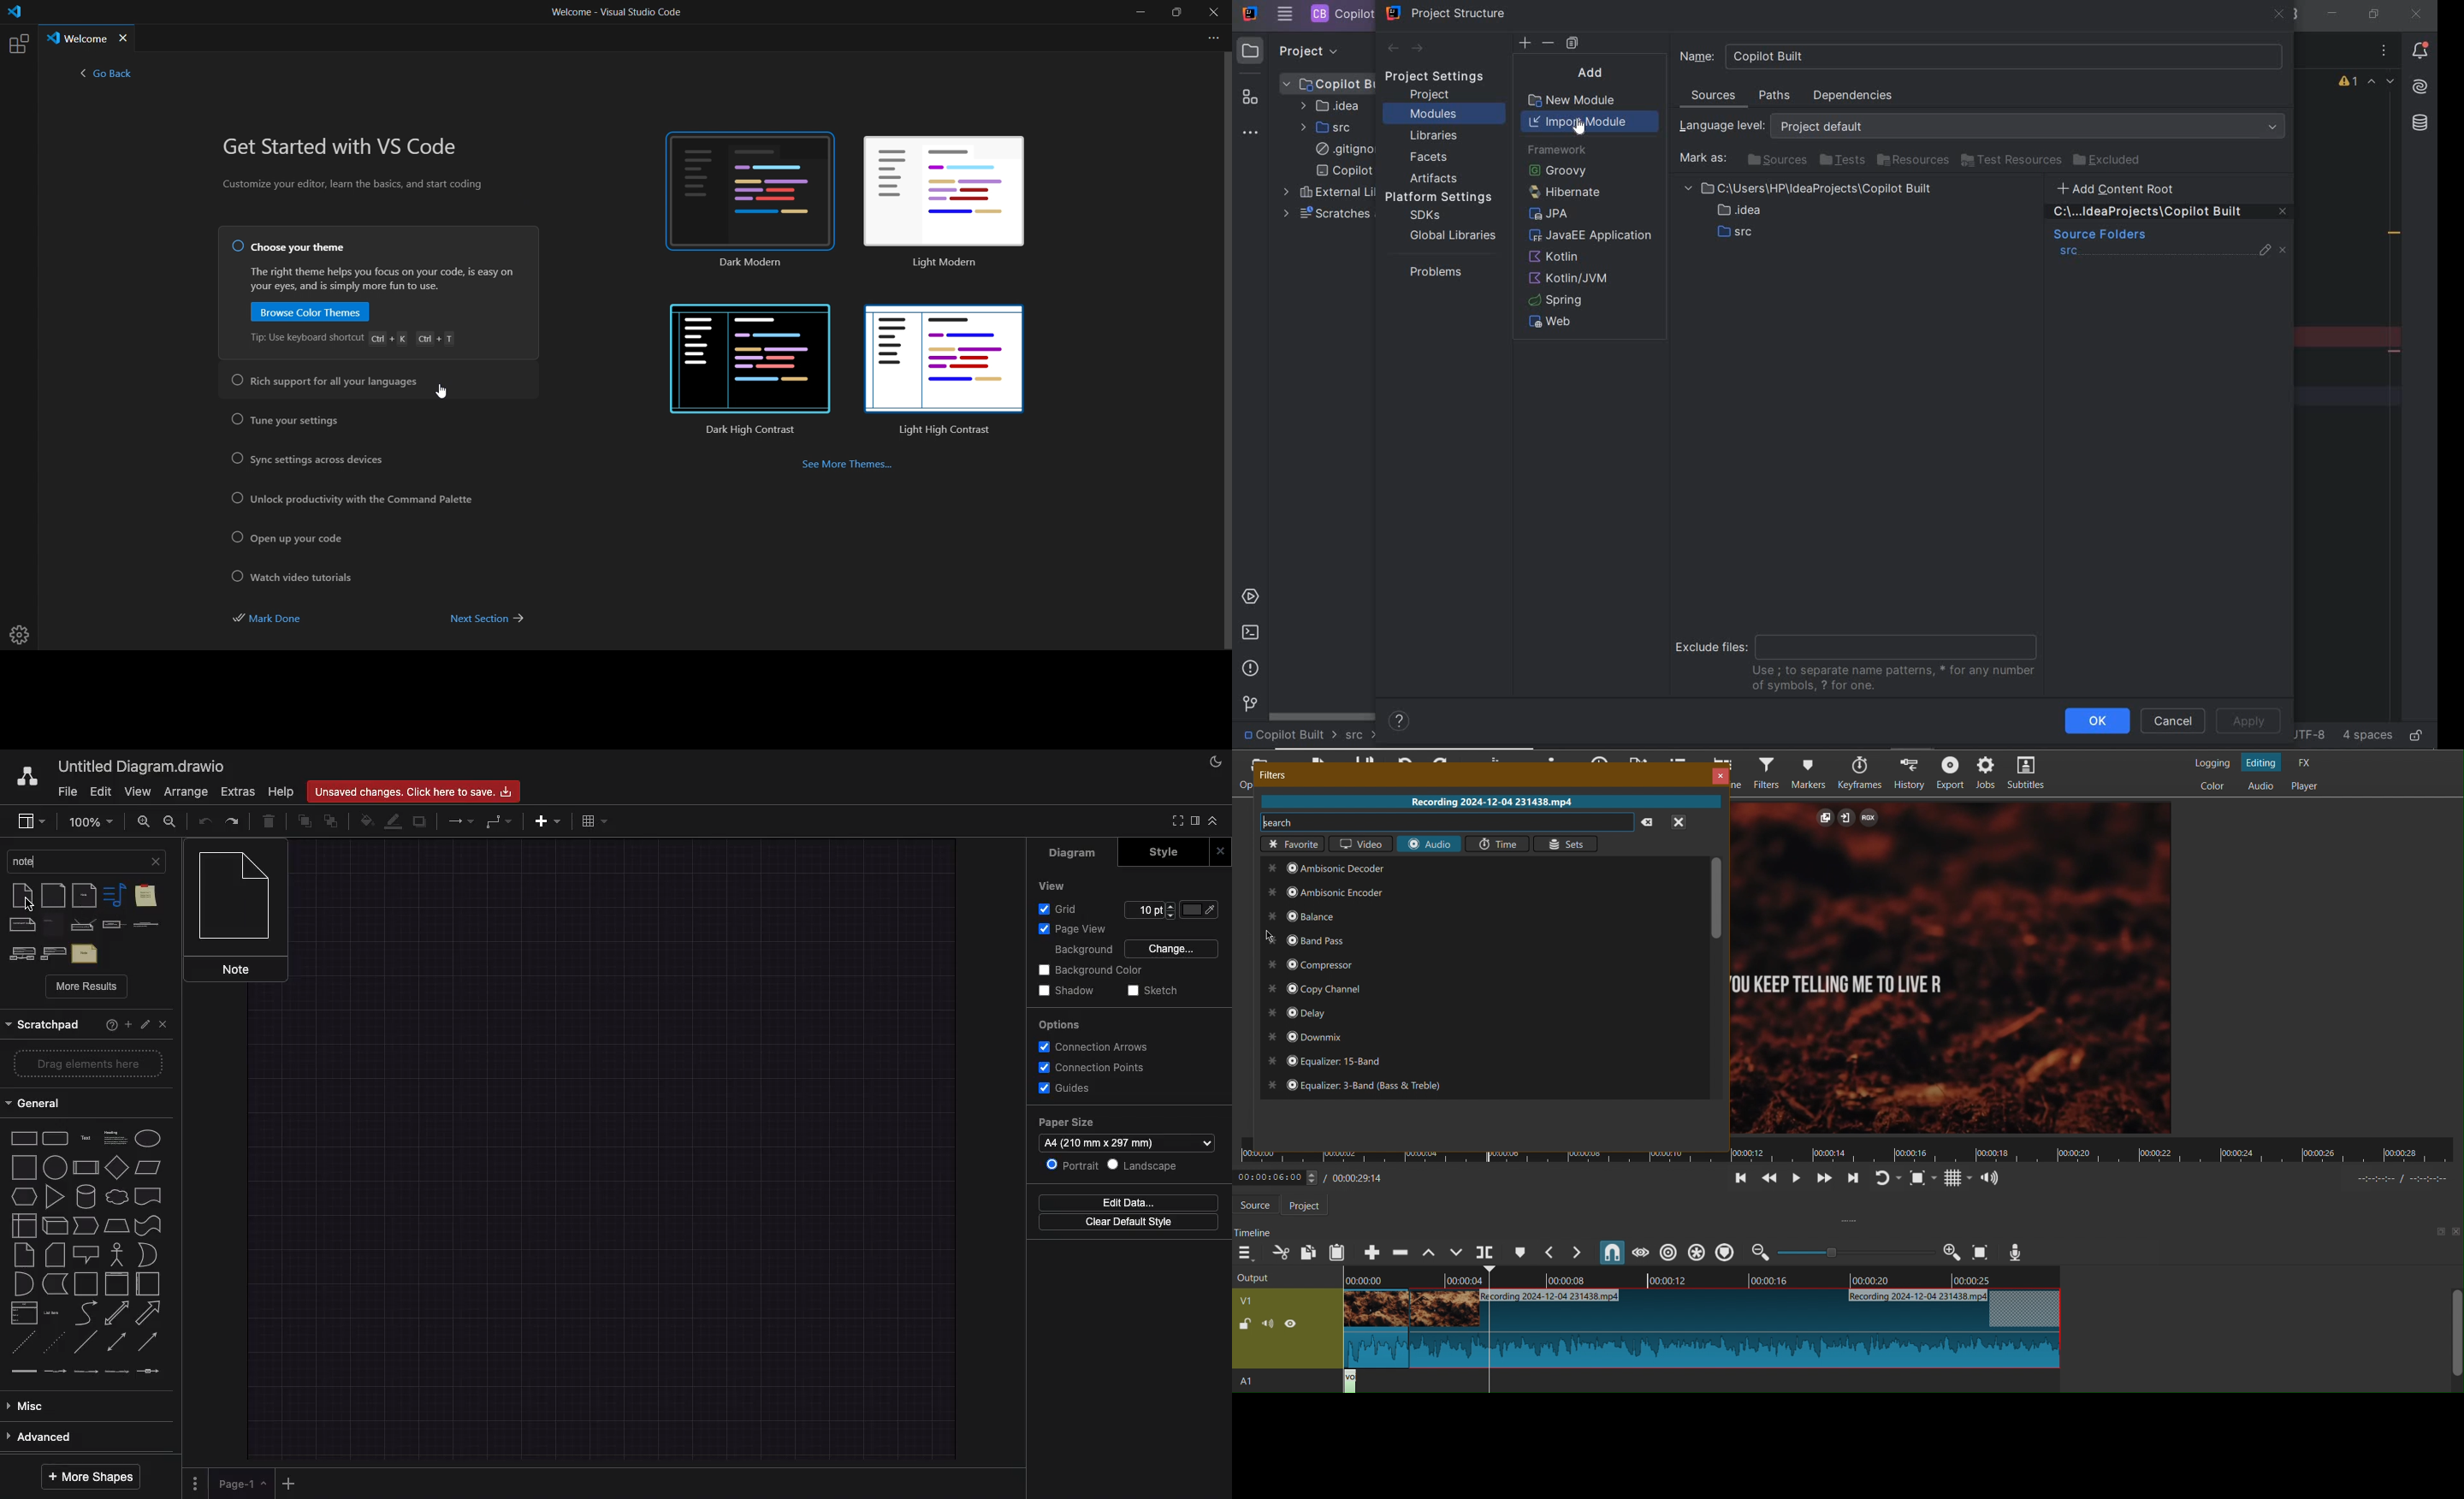 This screenshot has height=1512, width=2464. Describe the element at coordinates (1767, 1180) in the screenshot. I see `Move Back` at that location.